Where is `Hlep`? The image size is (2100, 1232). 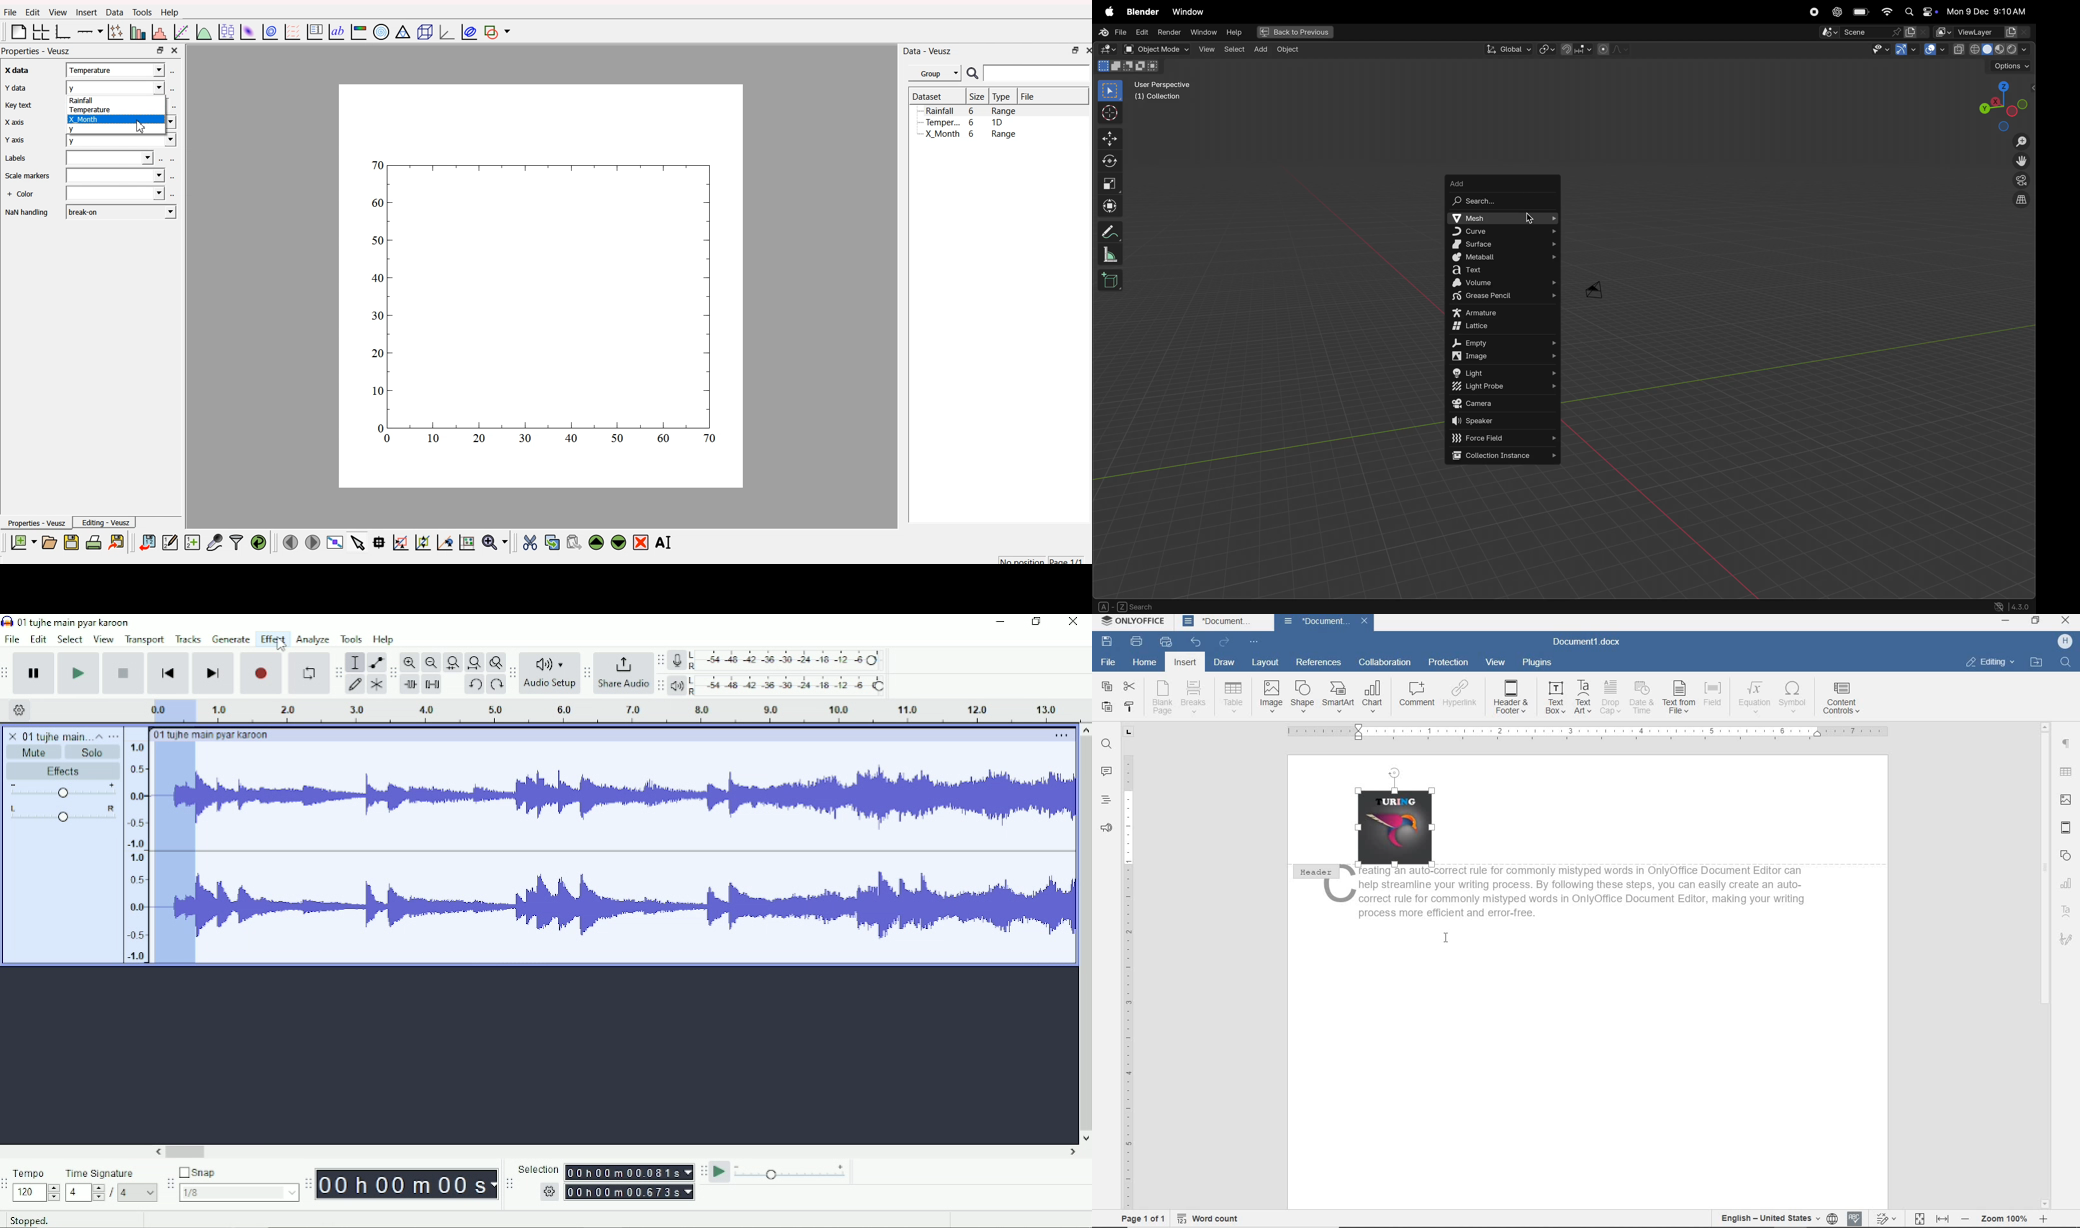
Hlep is located at coordinates (1233, 32).